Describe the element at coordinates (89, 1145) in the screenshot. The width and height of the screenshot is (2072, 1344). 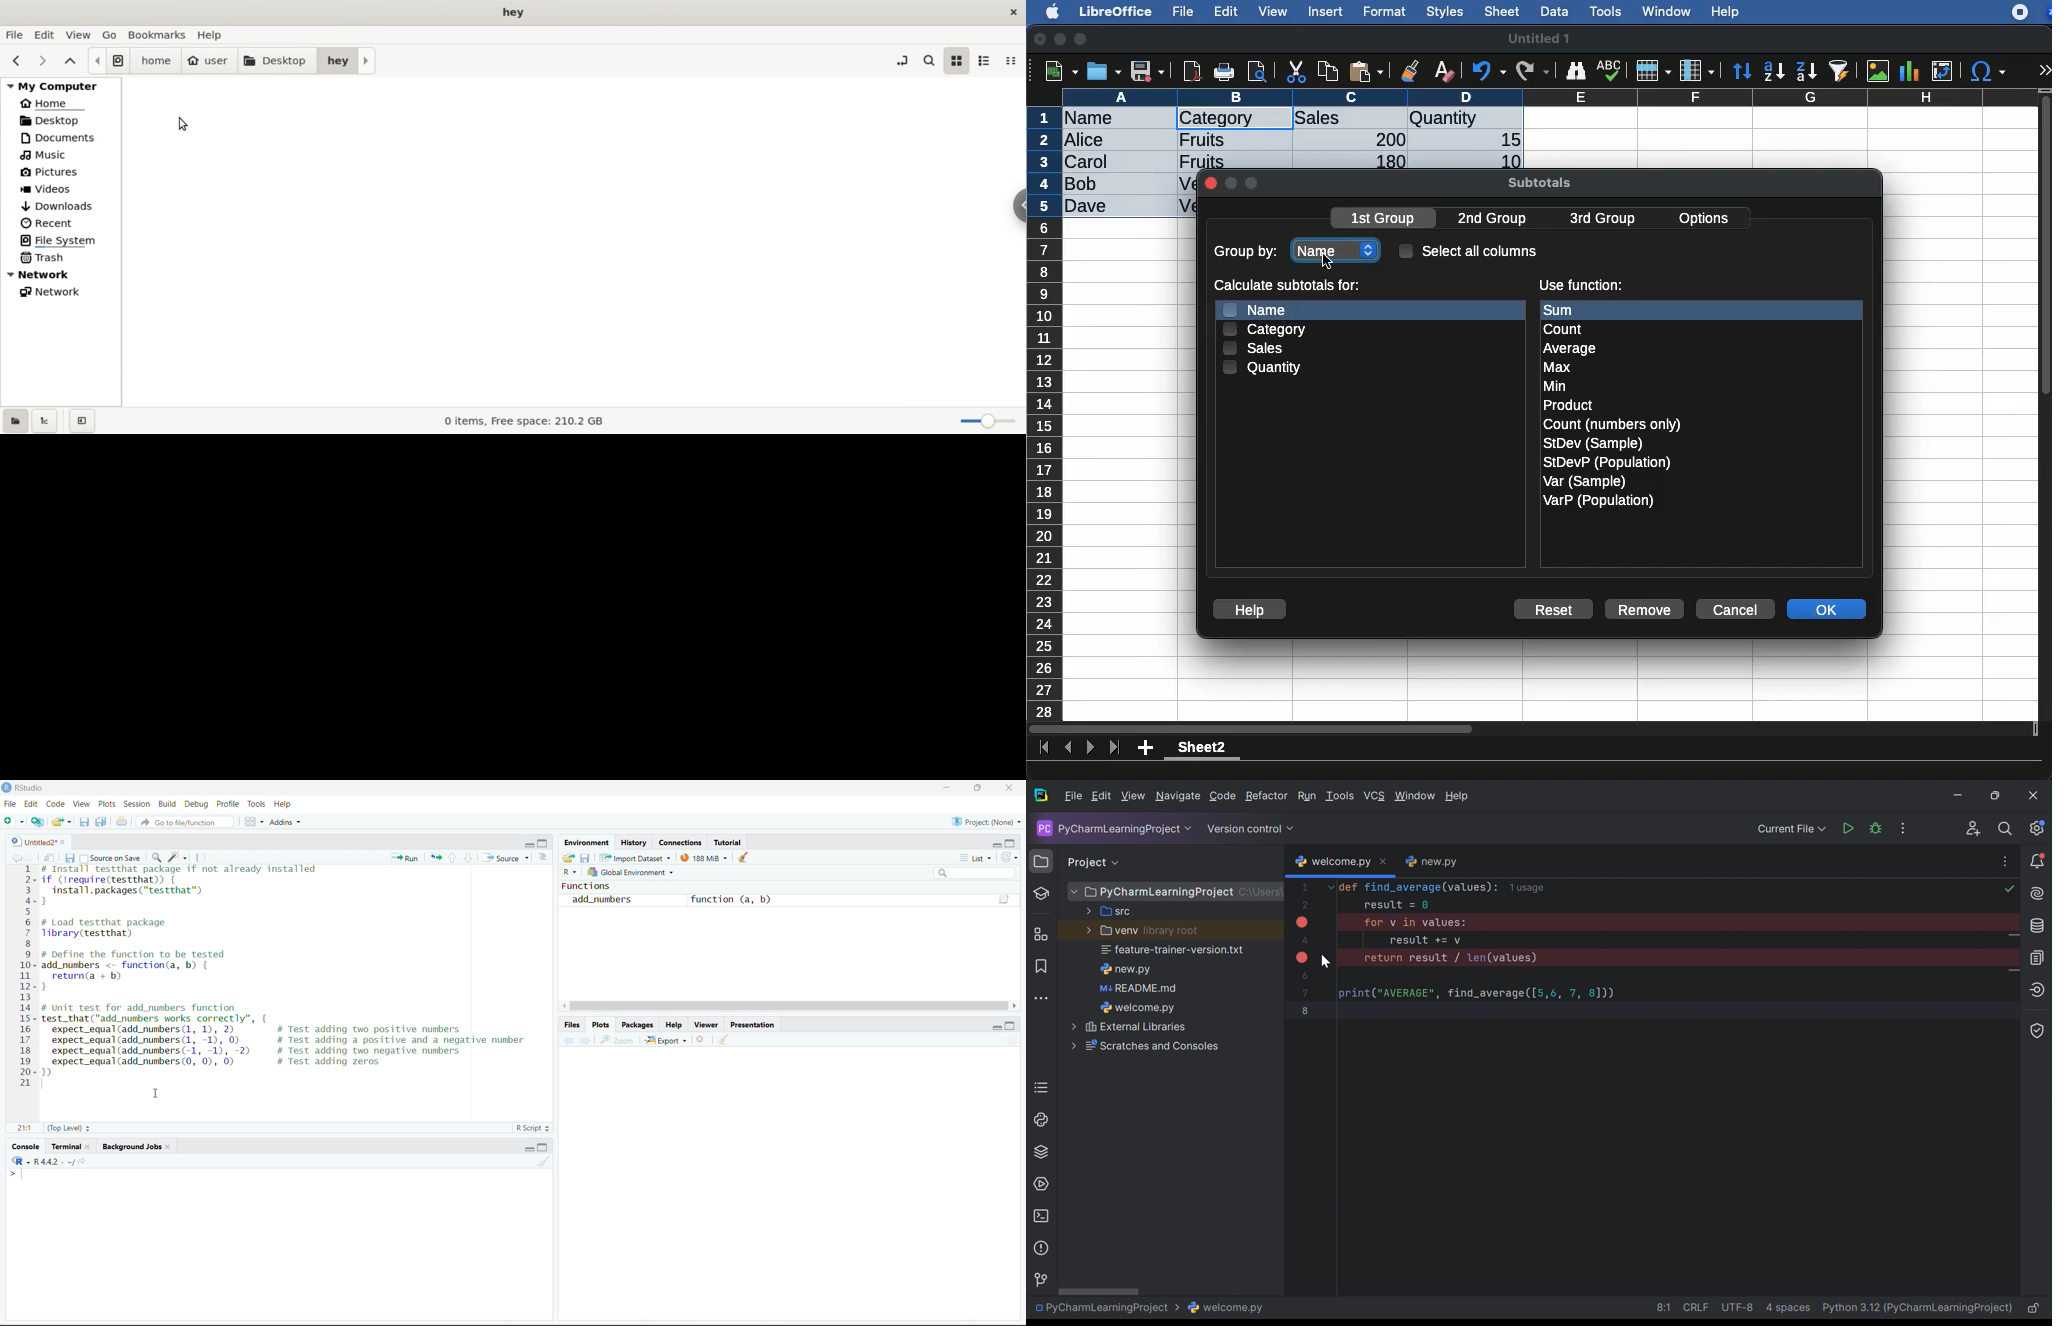
I see `close` at that location.